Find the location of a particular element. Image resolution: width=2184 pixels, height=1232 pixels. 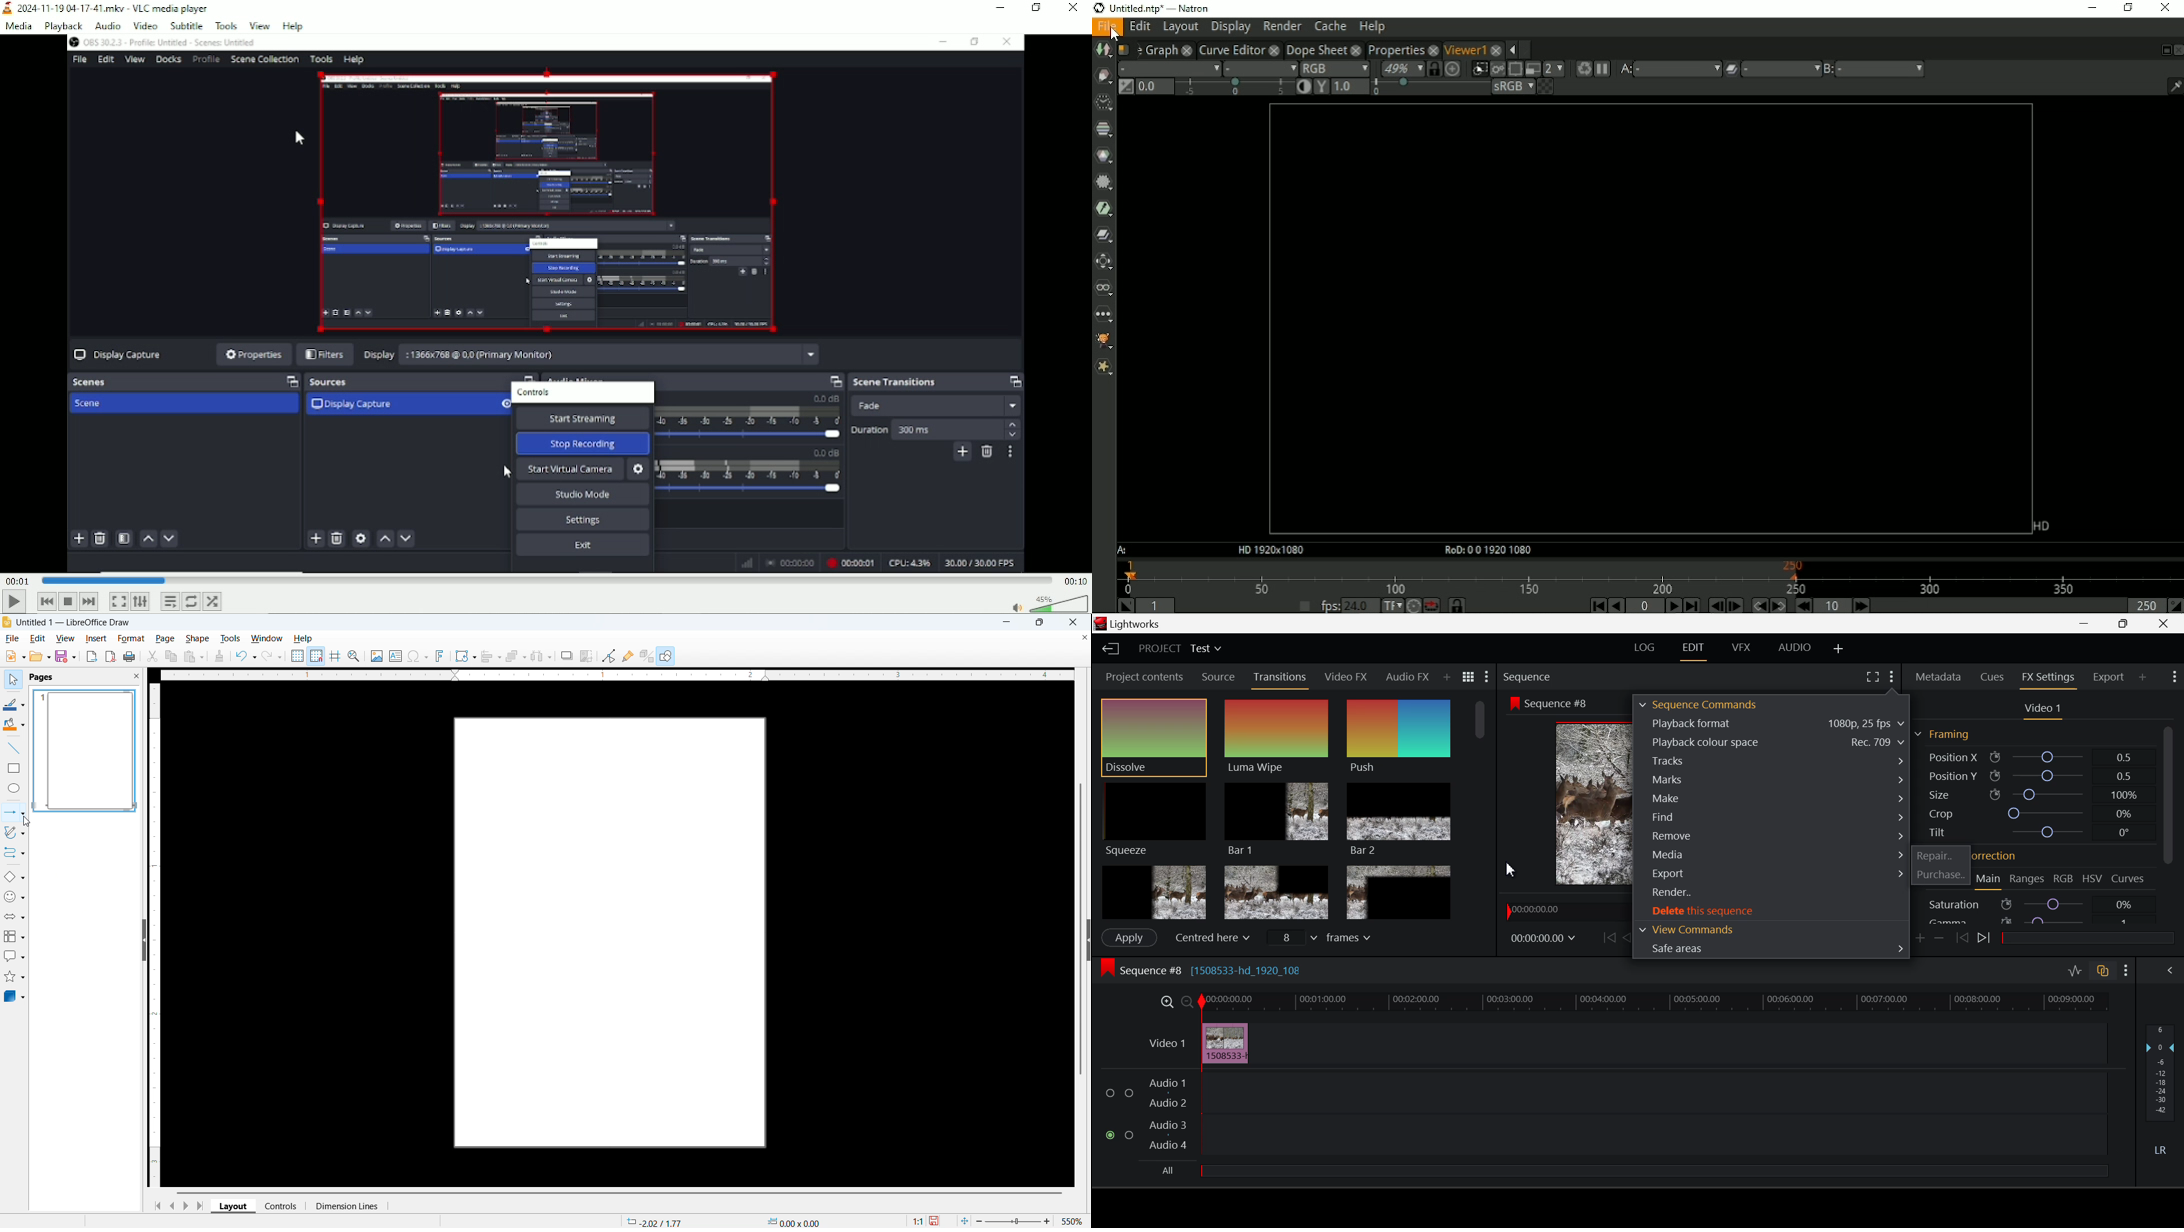

restore down is located at coordinates (1038, 8).